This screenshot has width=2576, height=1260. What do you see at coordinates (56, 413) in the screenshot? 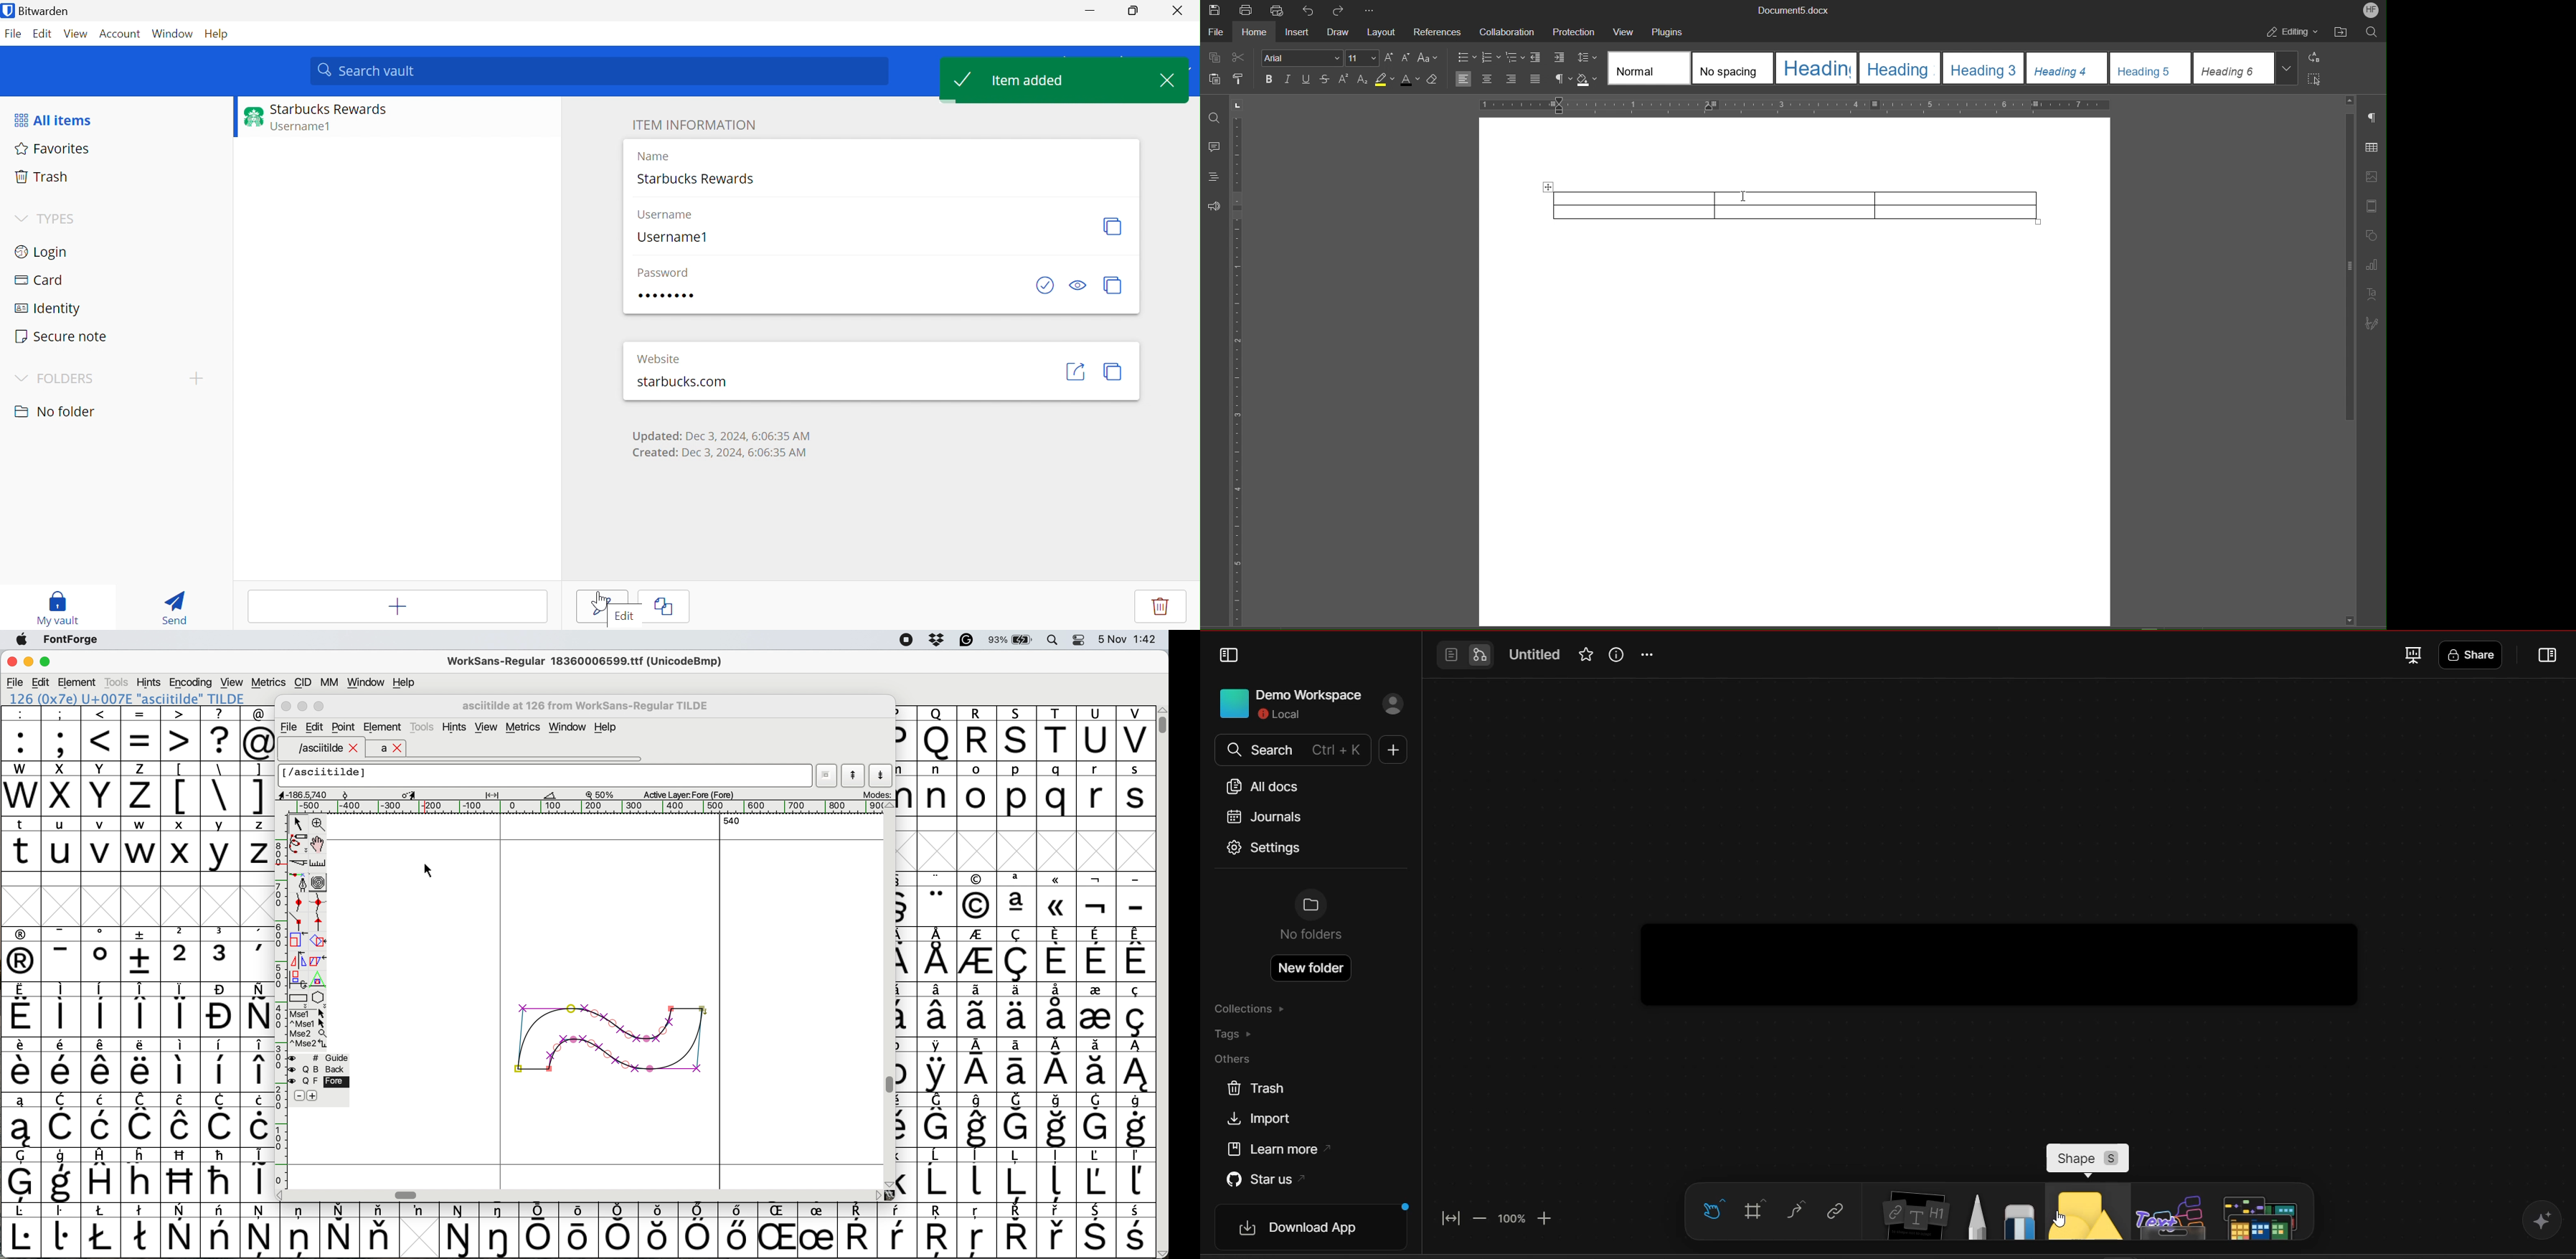
I see `No folder` at bounding box center [56, 413].